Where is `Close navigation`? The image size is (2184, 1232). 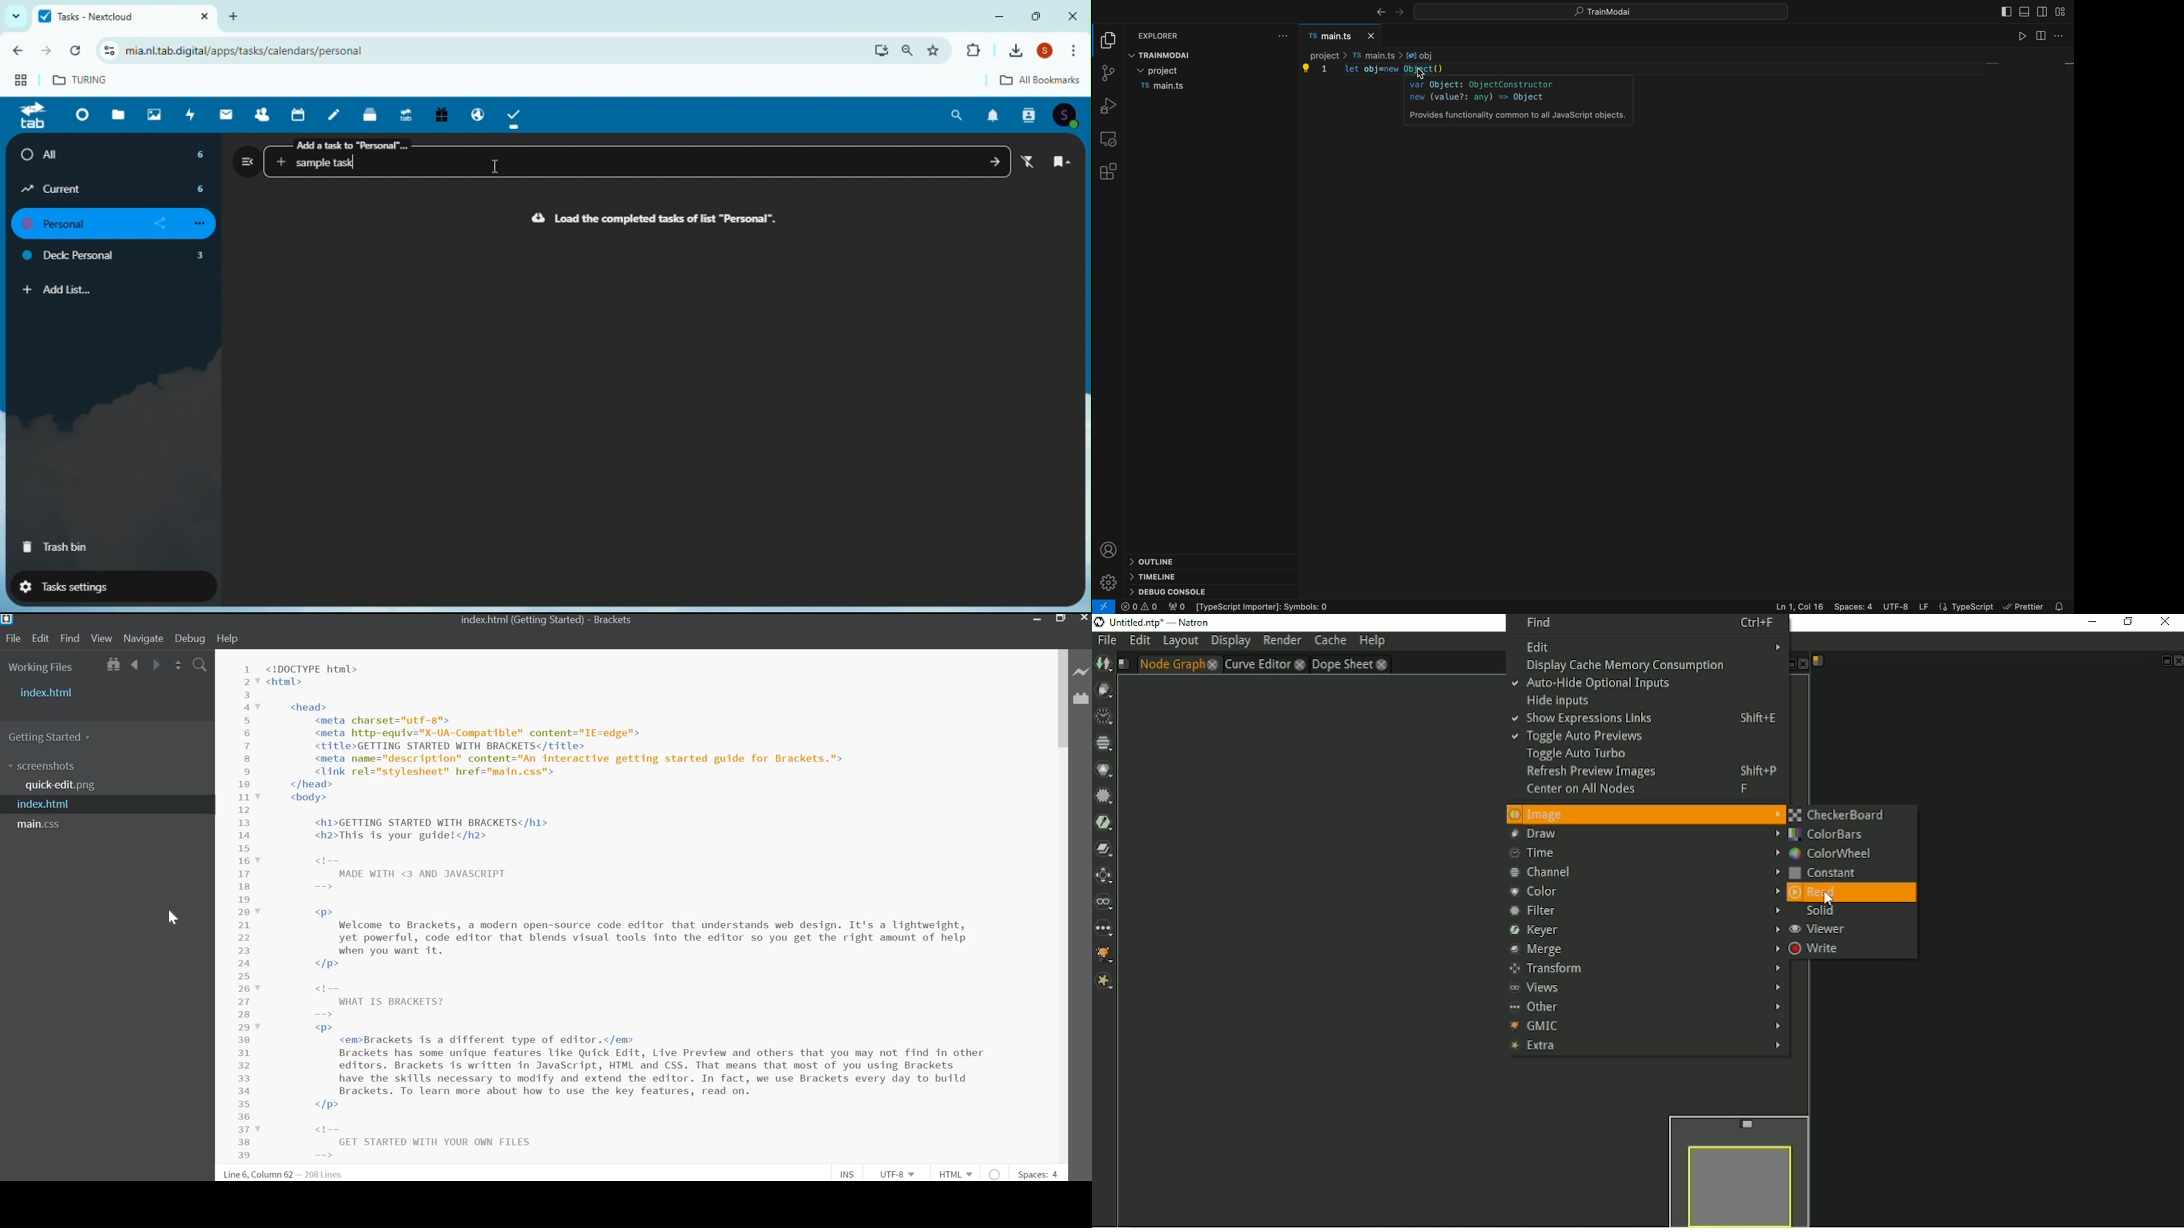
Close navigation is located at coordinates (247, 160).